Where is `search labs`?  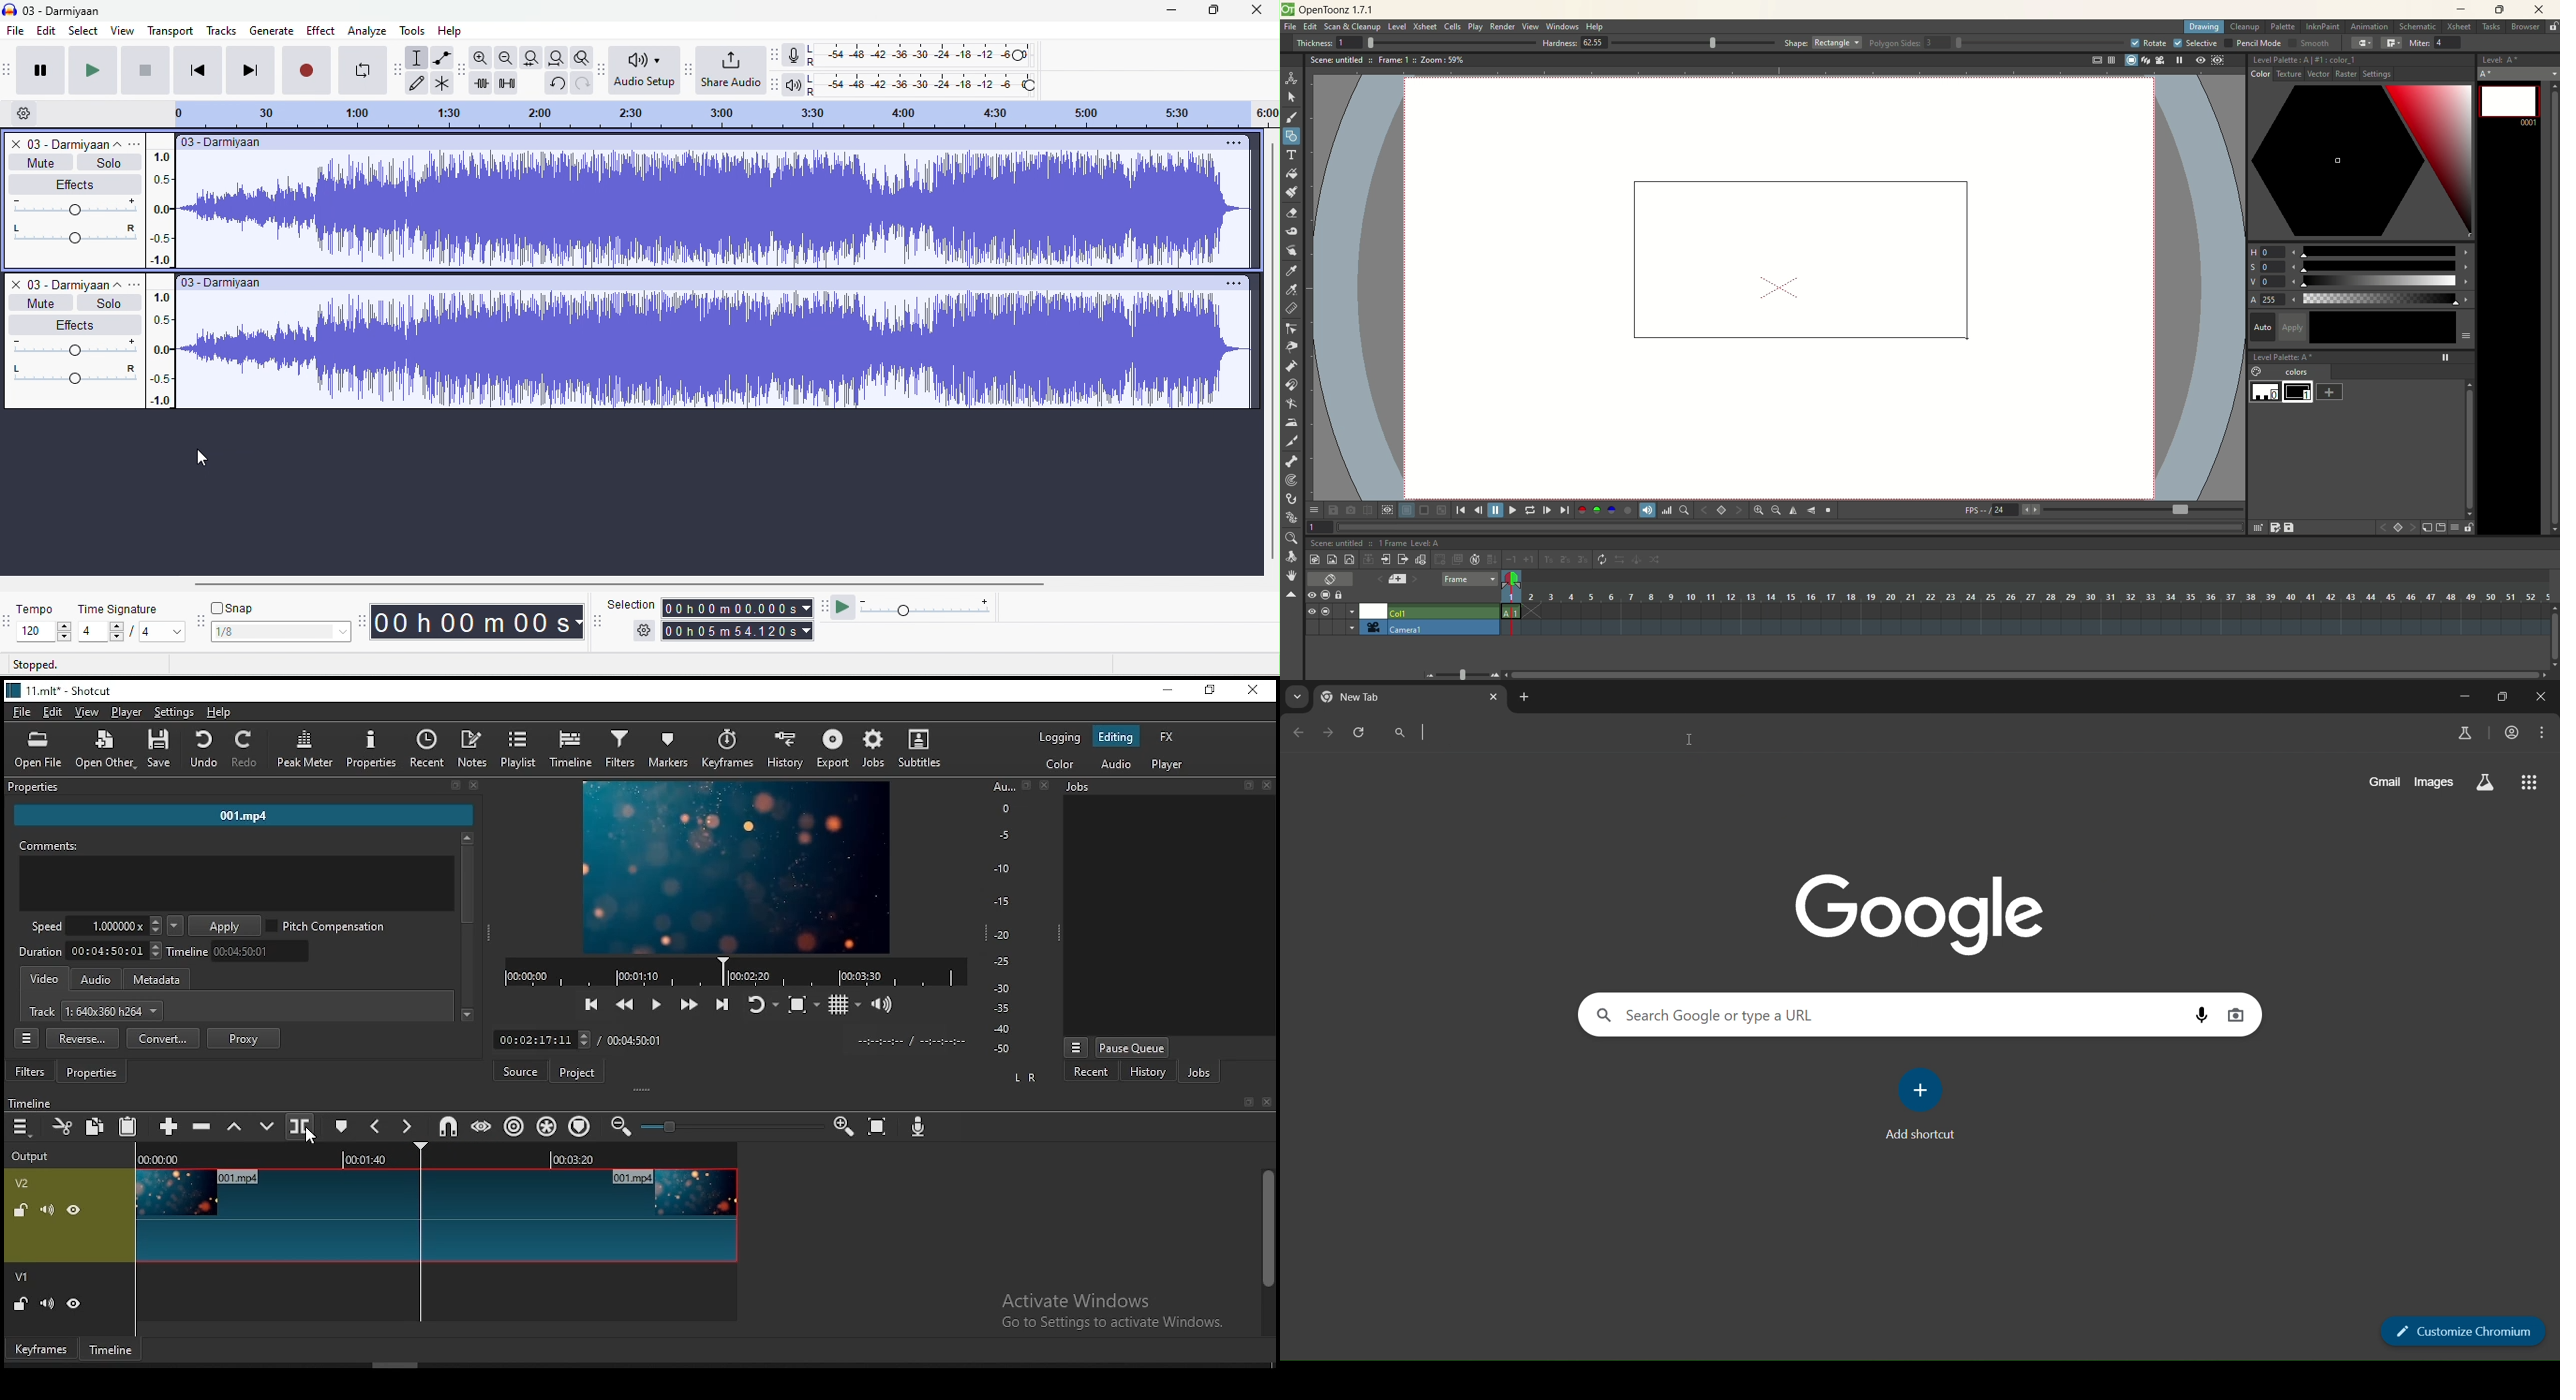
search labs is located at coordinates (2465, 735).